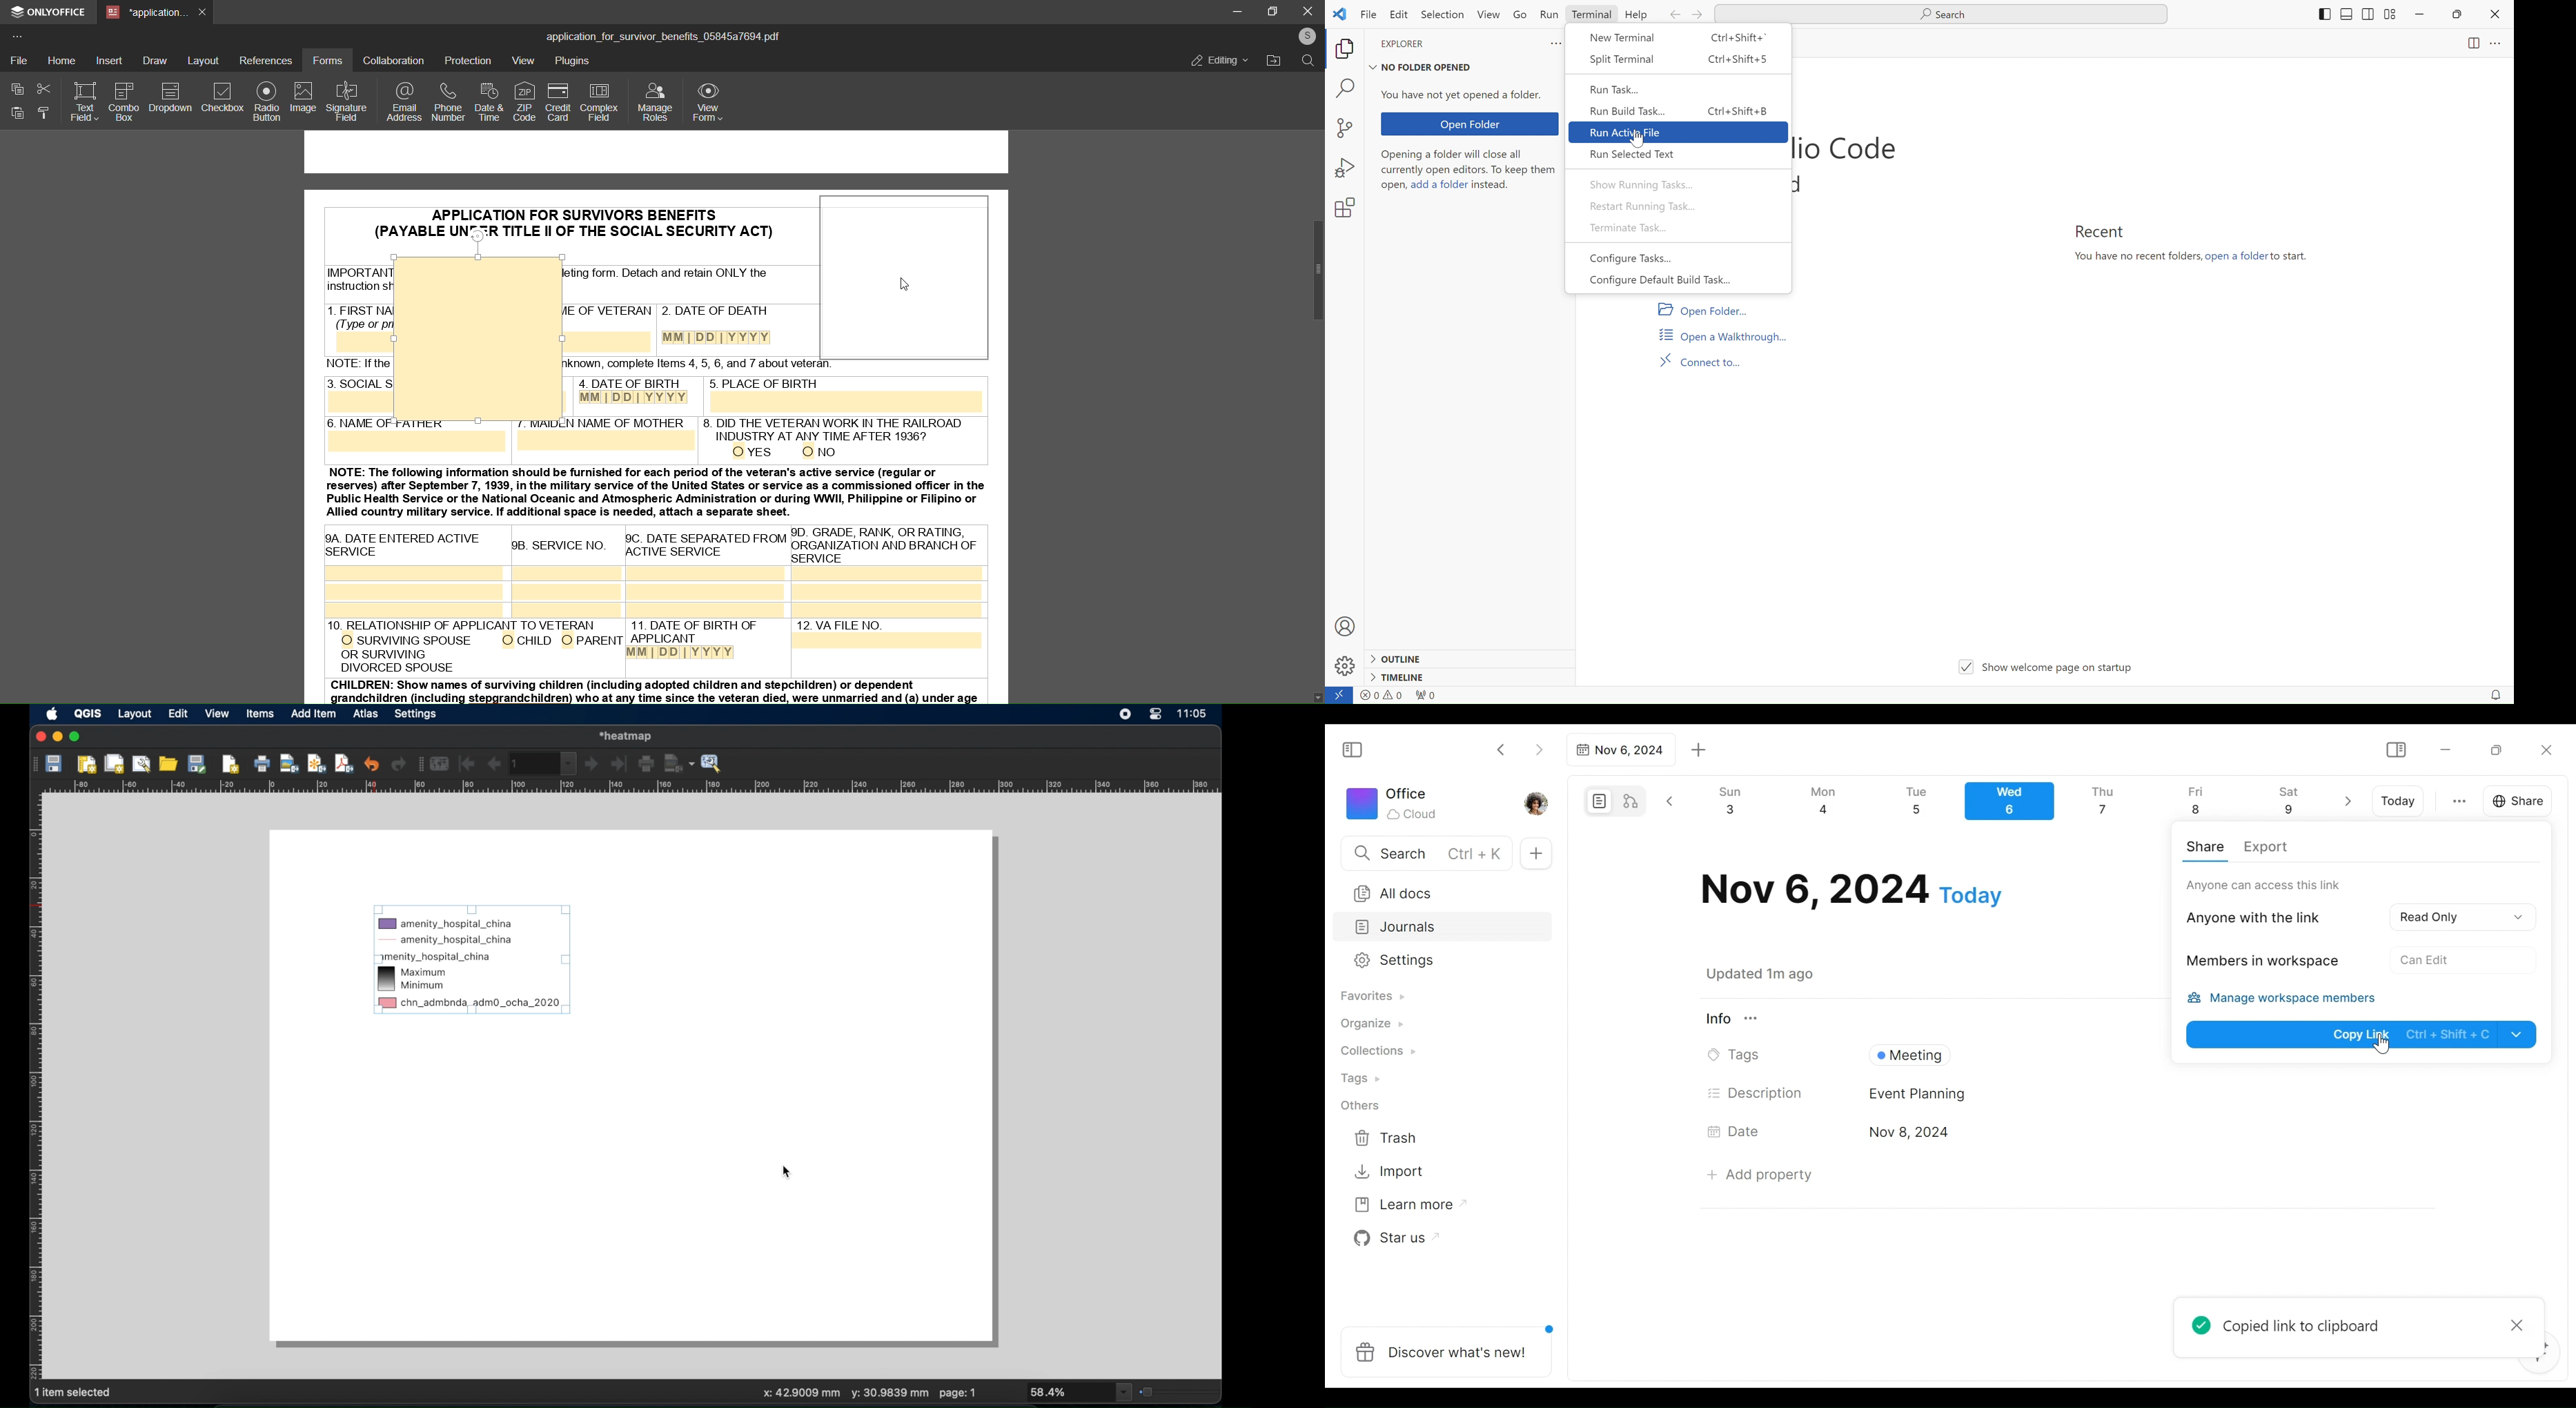  What do you see at coordinates (1470, 174) in the screenshot?
I see `Opening a folder will close all currently open editors. To keep them open, add a folder instead` at bounding box center [1470, 174].